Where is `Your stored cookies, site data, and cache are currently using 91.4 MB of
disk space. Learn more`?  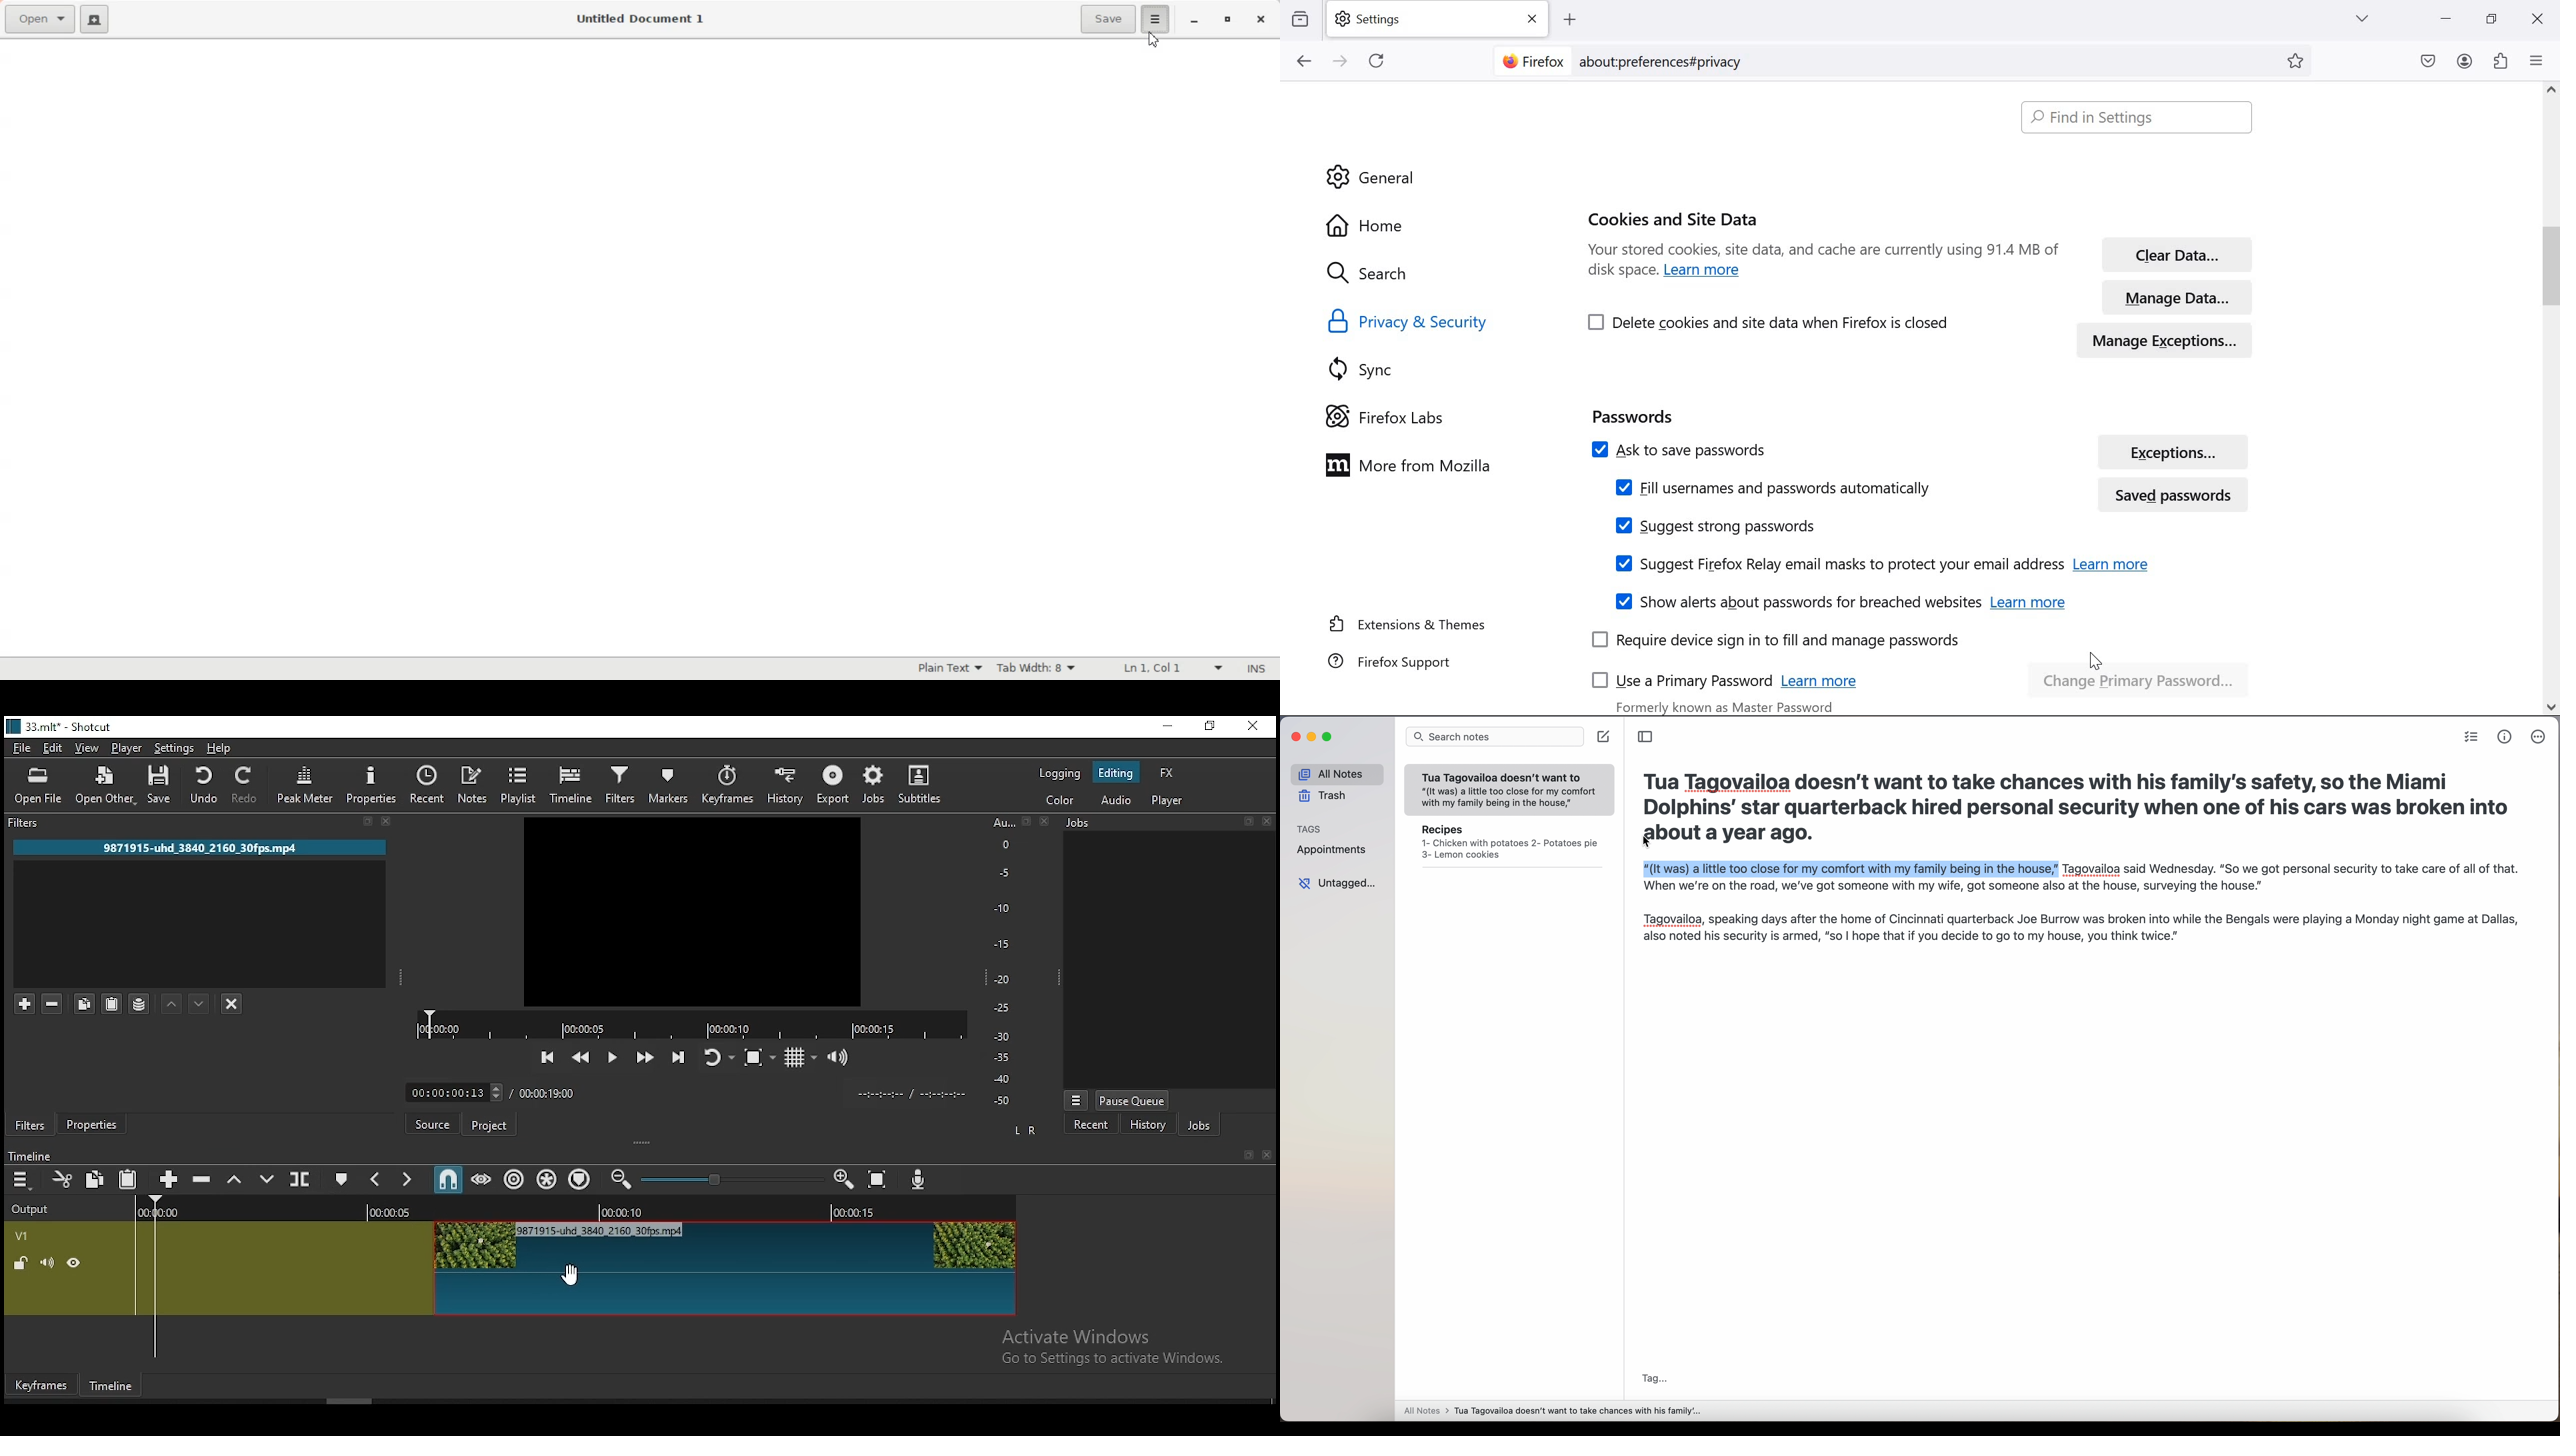 Your stored cookies, site data, and cache are currently using 91.4 MB of
disk space. Learn more is located at coordinates (1823, 265).